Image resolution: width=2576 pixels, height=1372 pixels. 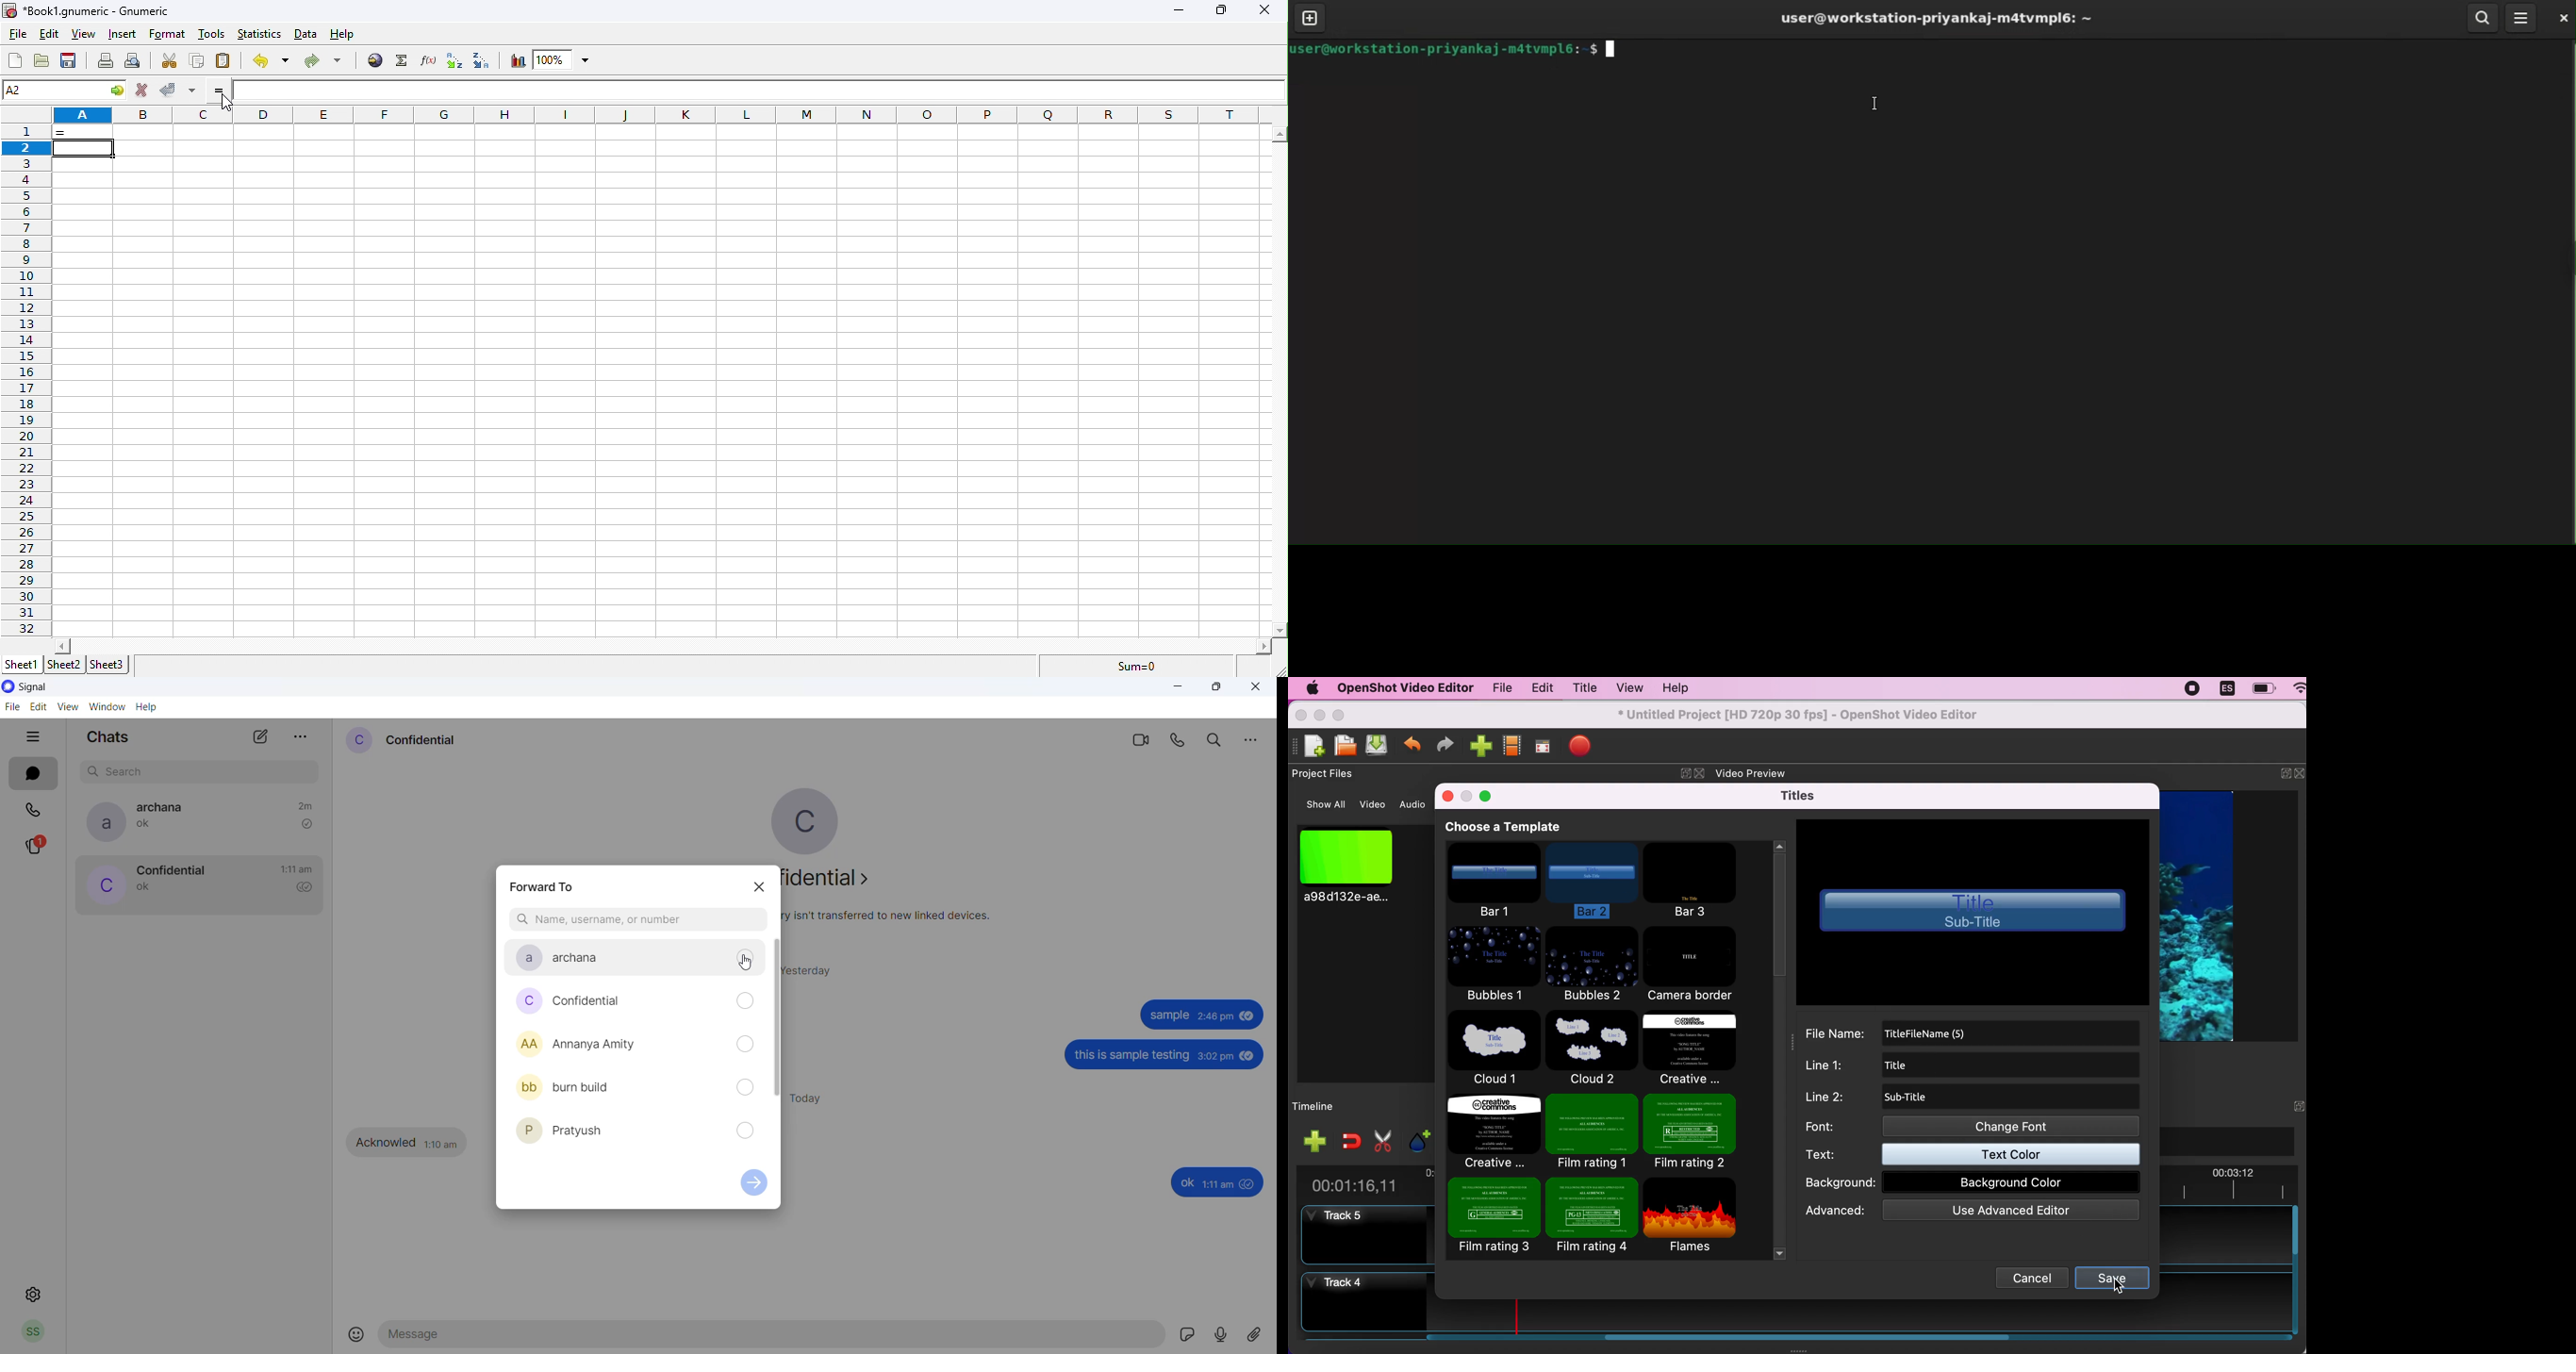 I want to click on print, so click(x=107, y=62).